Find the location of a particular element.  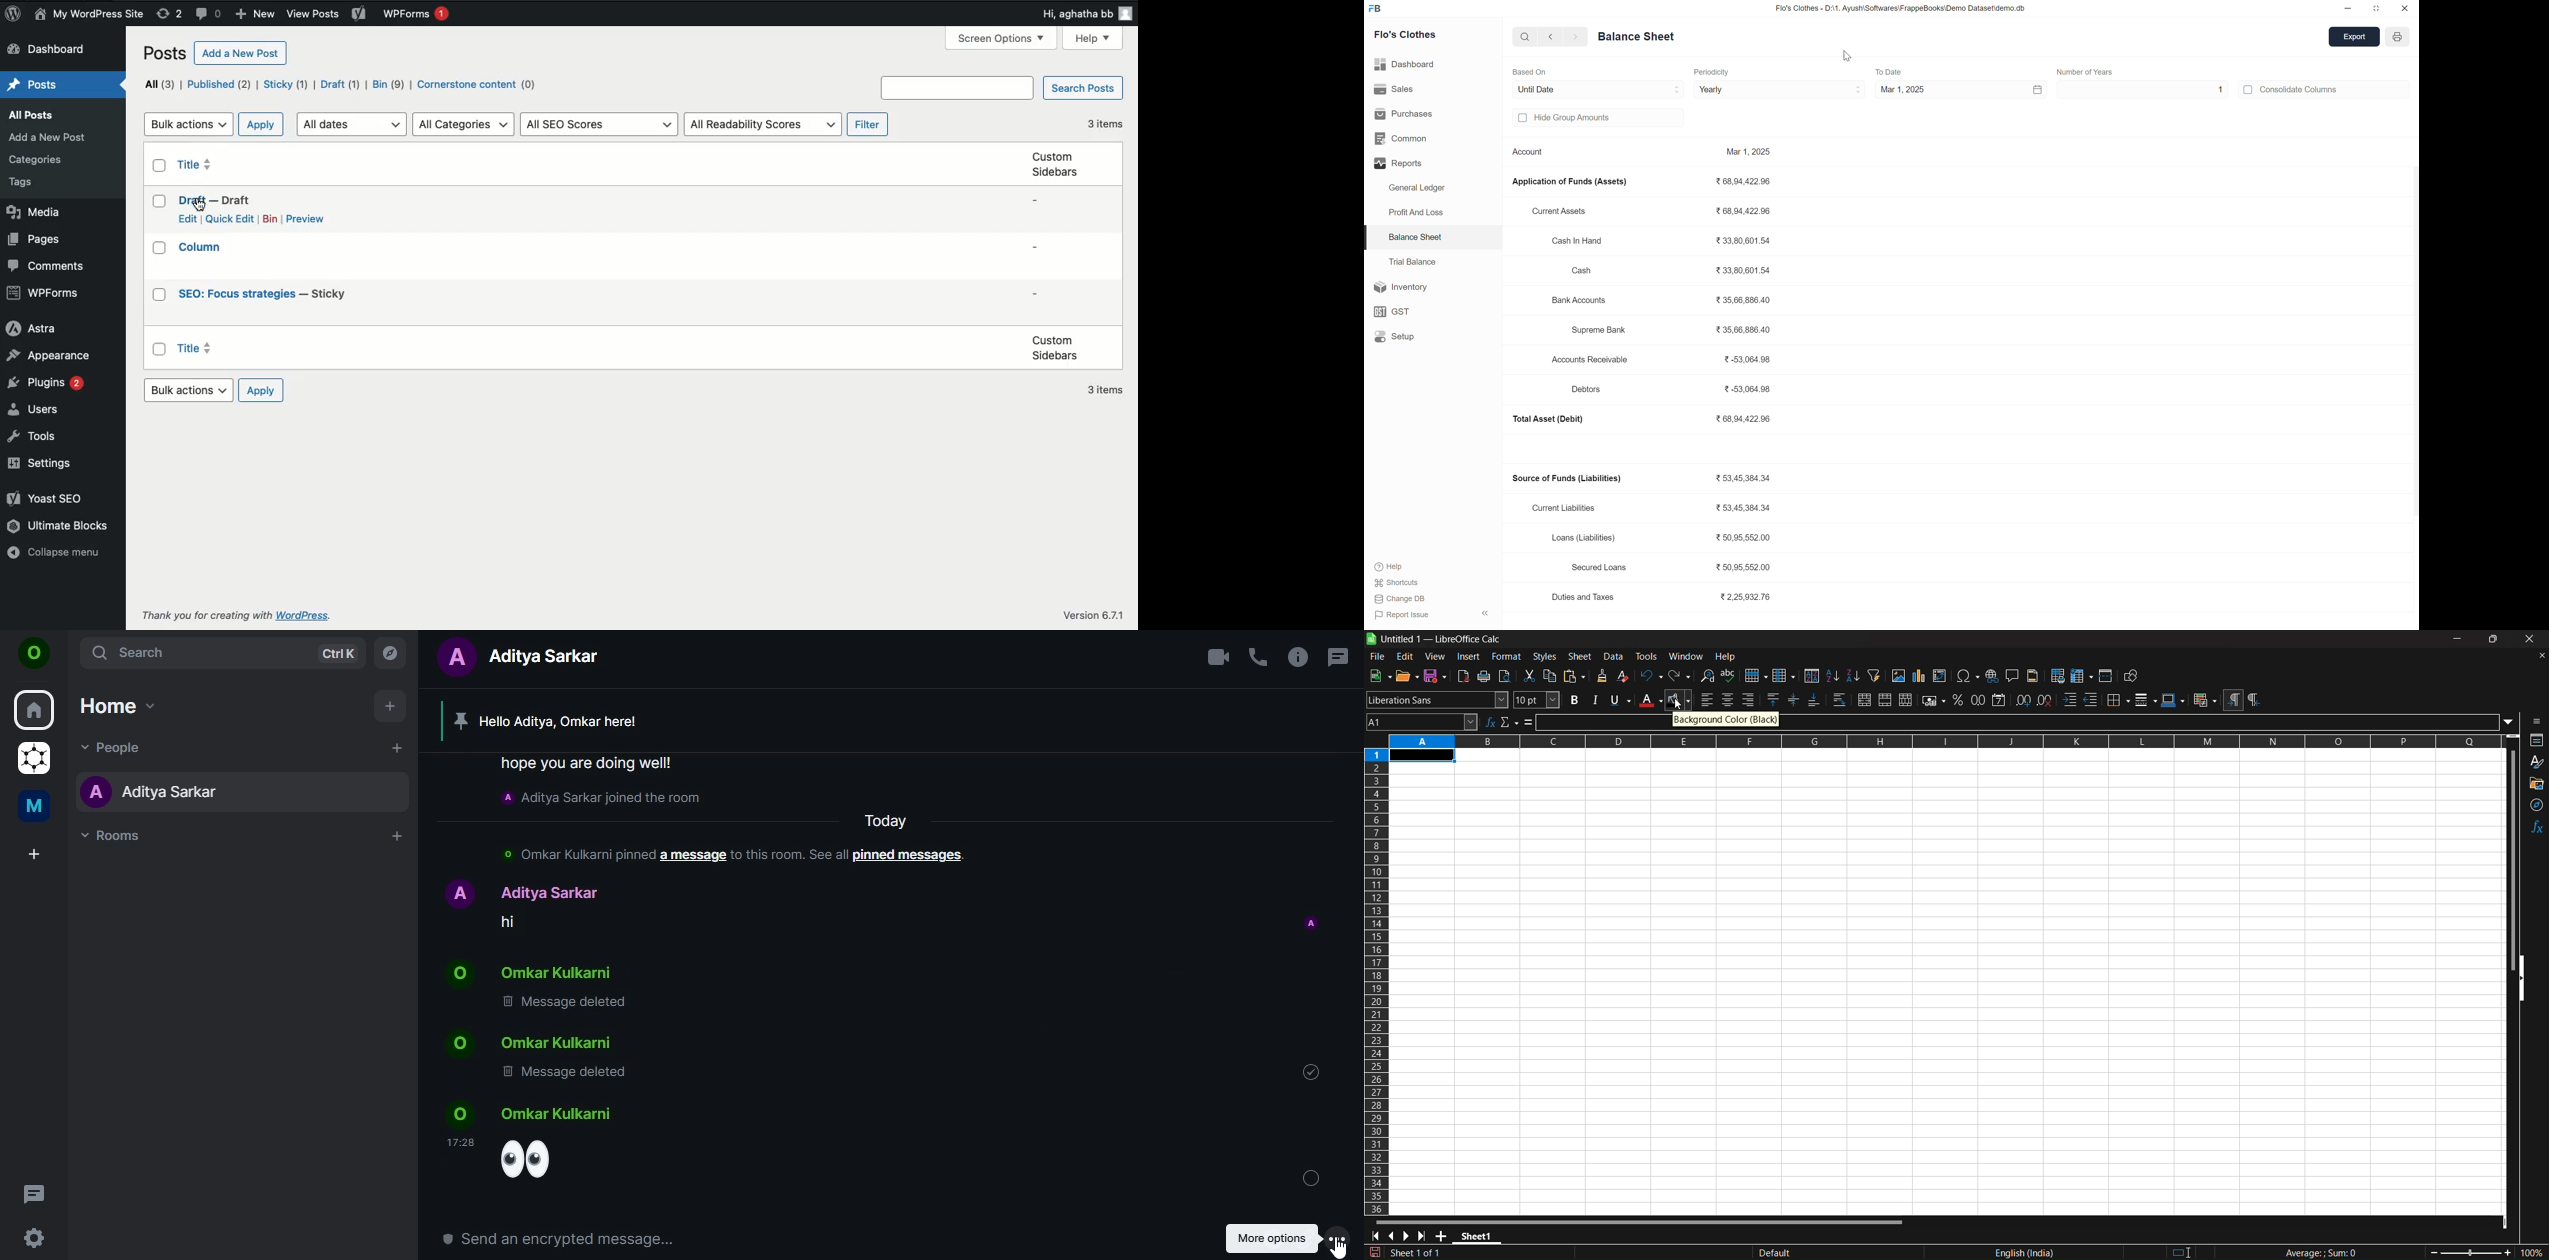

35,66,886.40 is located at coordinates (1747, 300).